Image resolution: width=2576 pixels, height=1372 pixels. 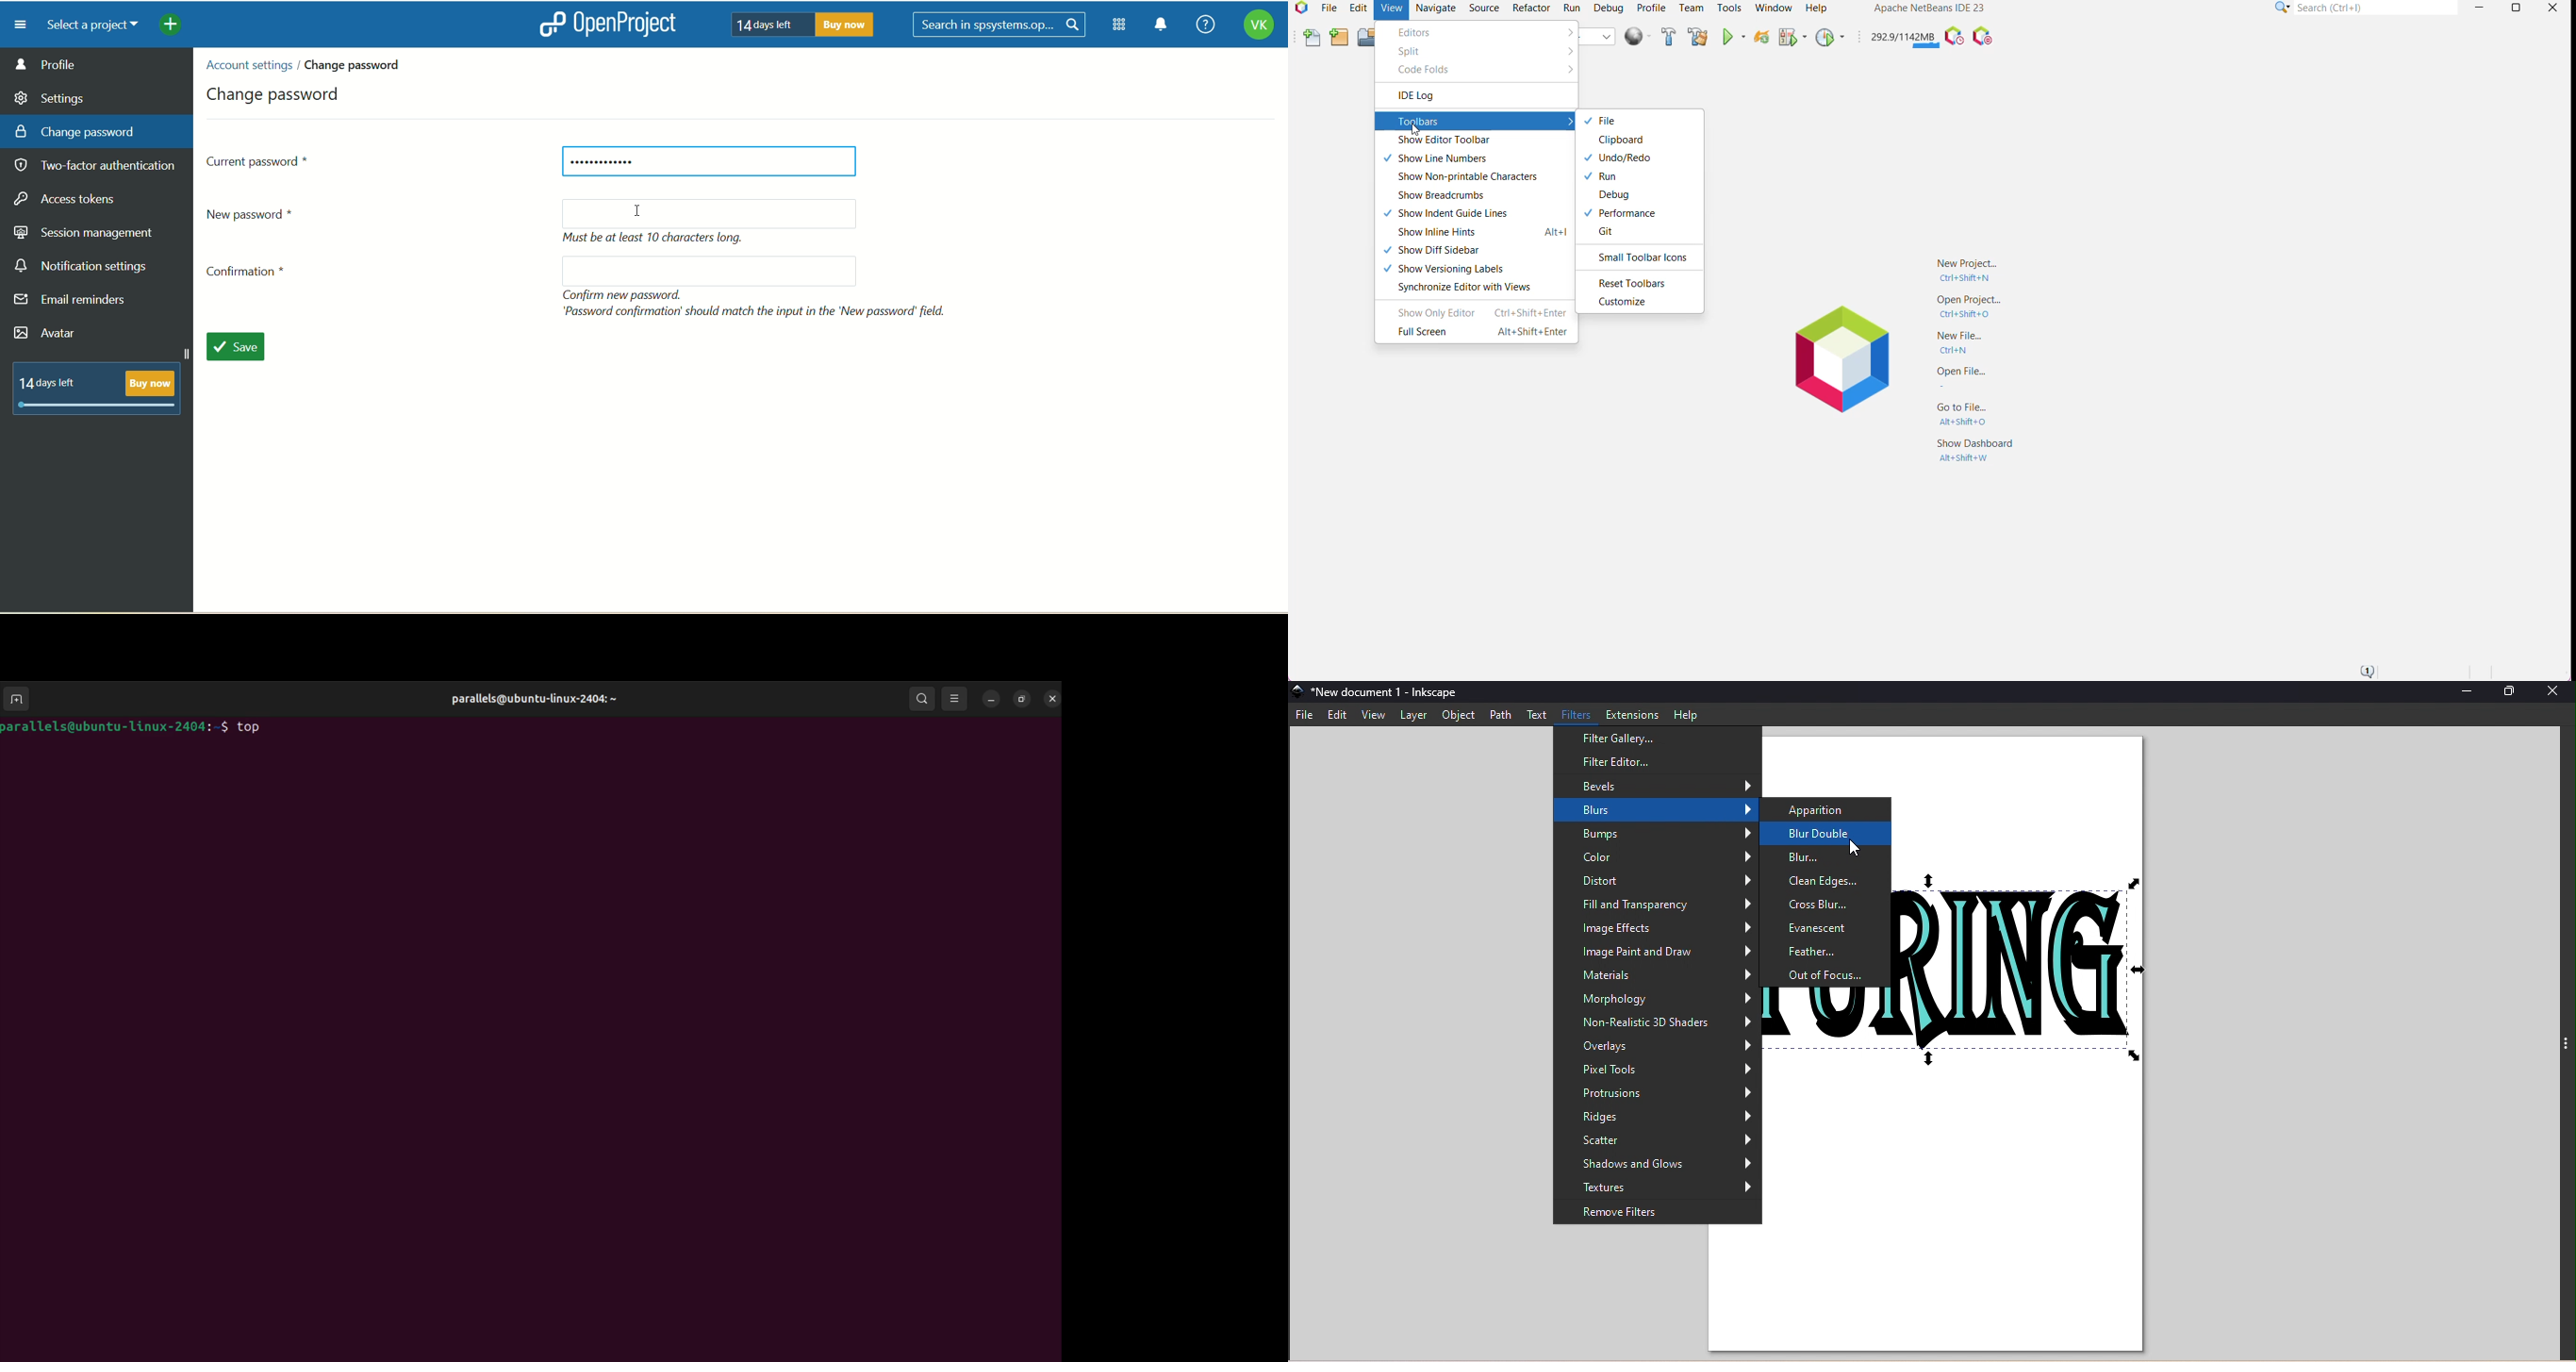 What do you see at coordinates (658, 239) in the screenshot?
I see `text` at bounding box center [658, 239].